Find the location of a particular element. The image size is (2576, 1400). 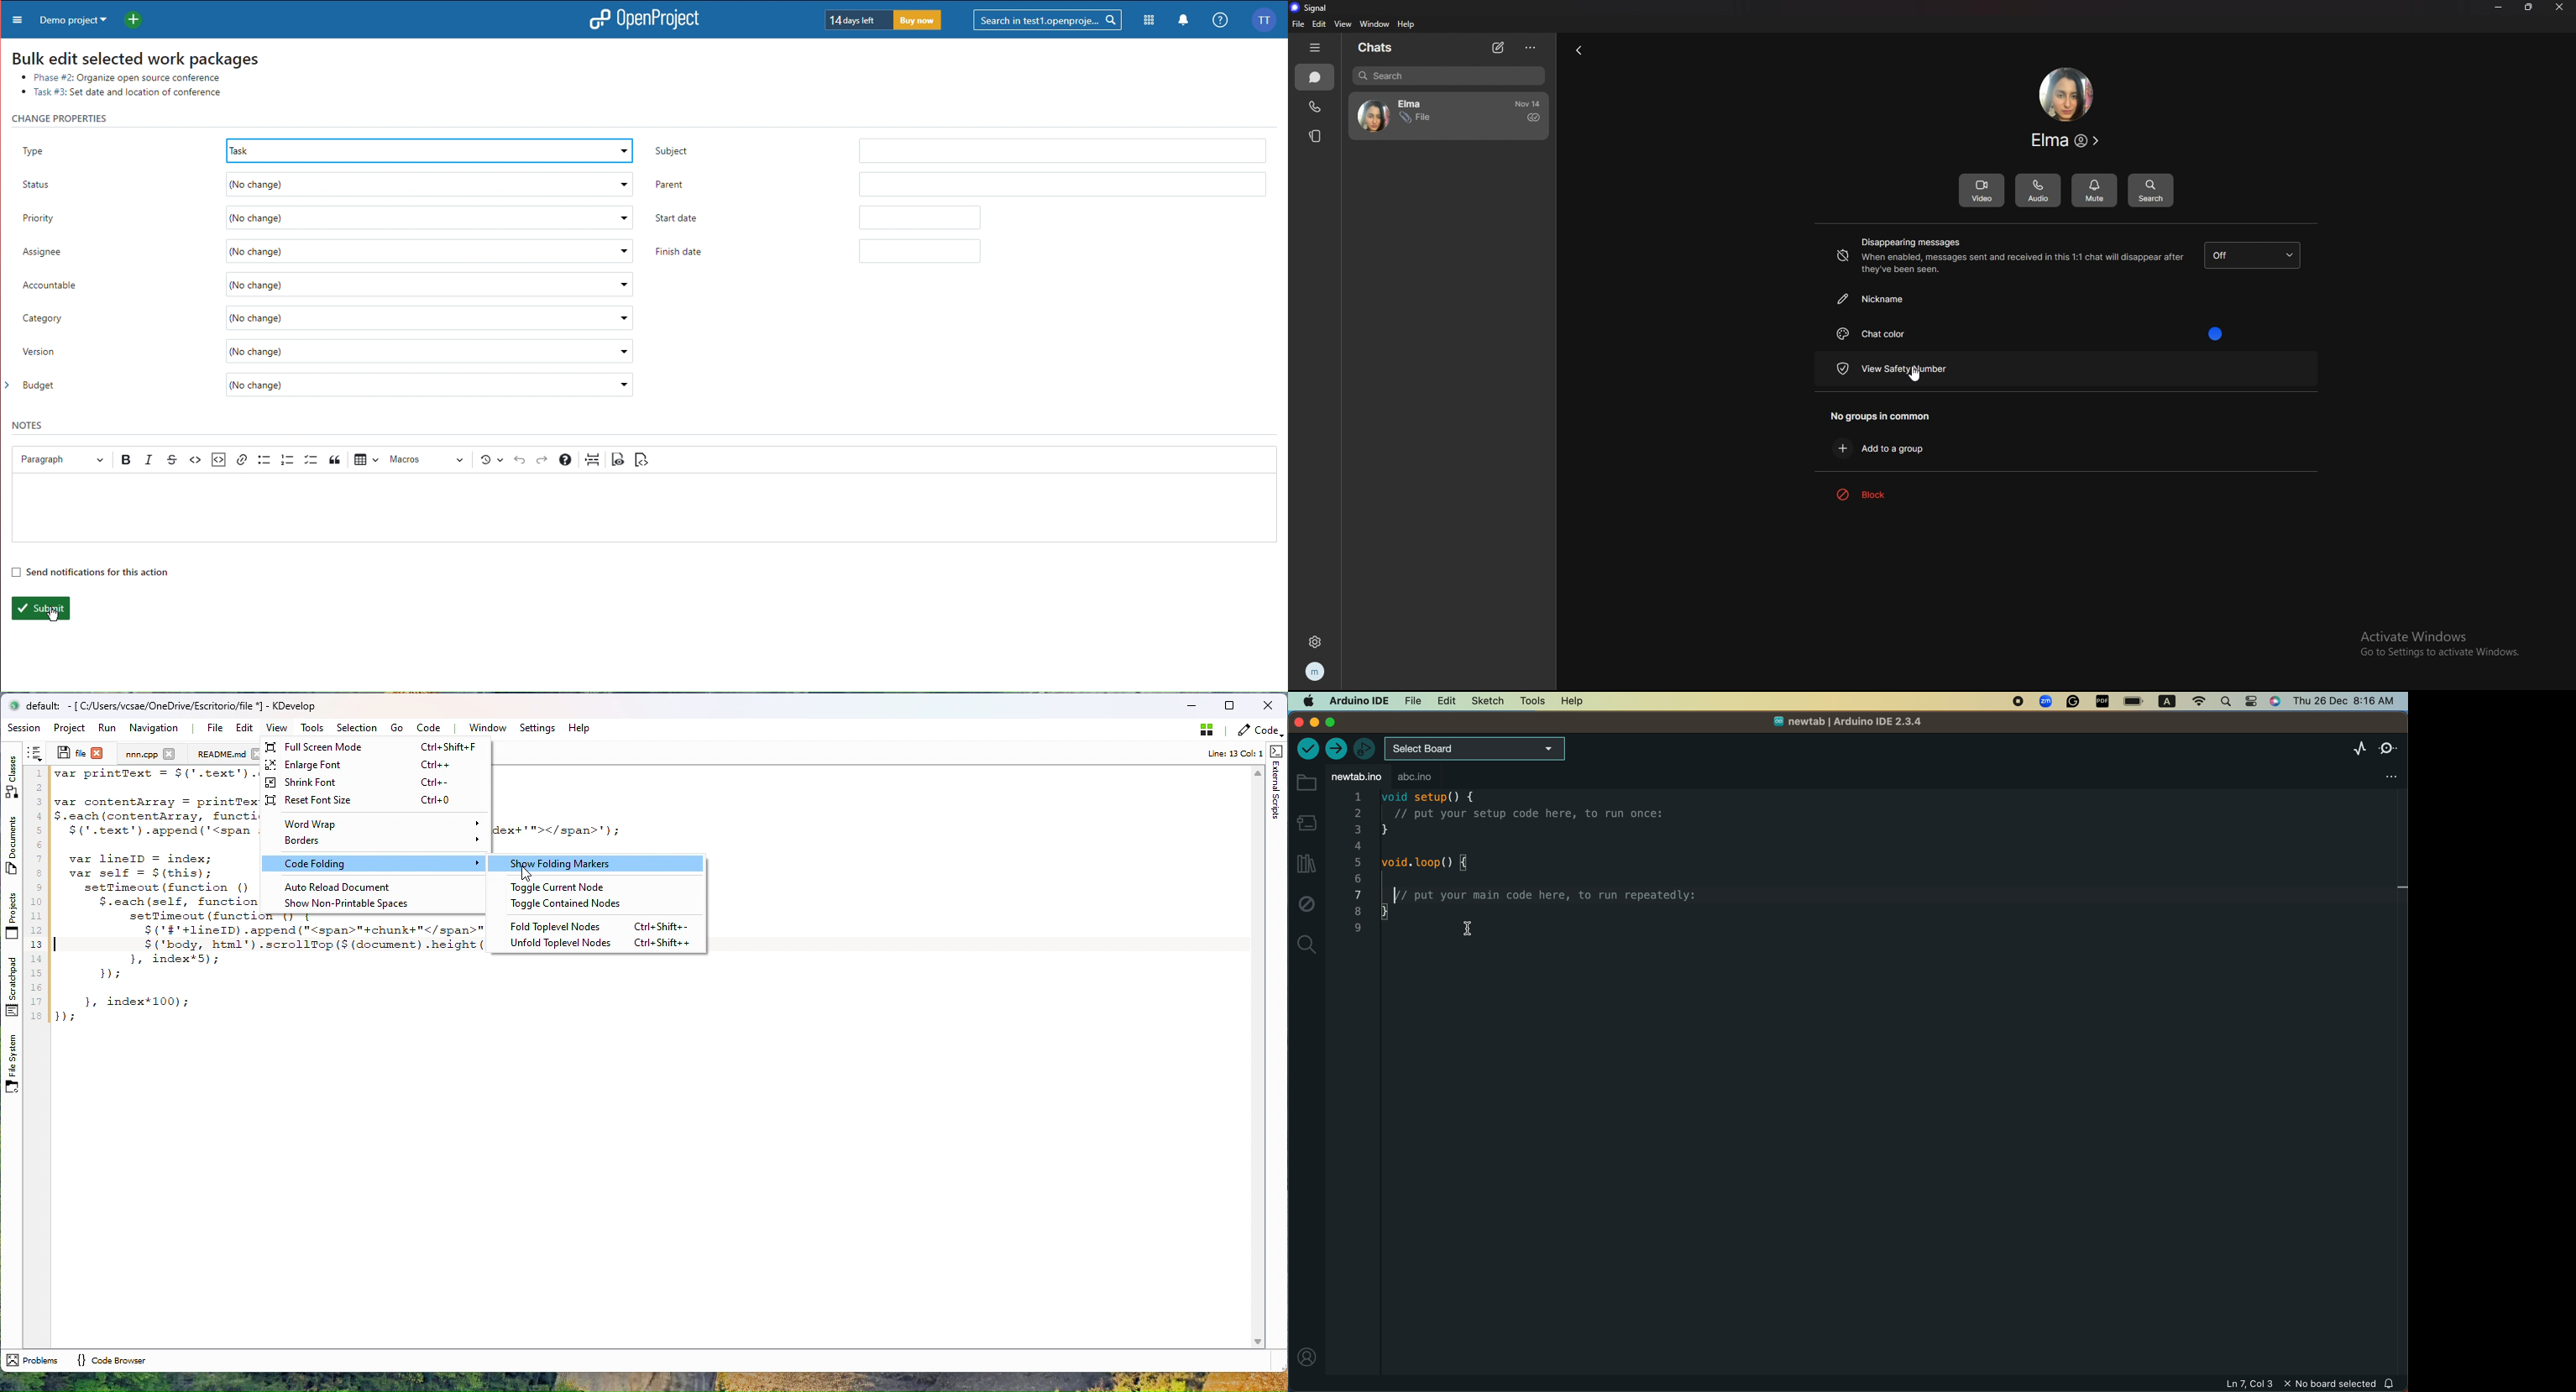

Change password is located at coordinates (66, 118).